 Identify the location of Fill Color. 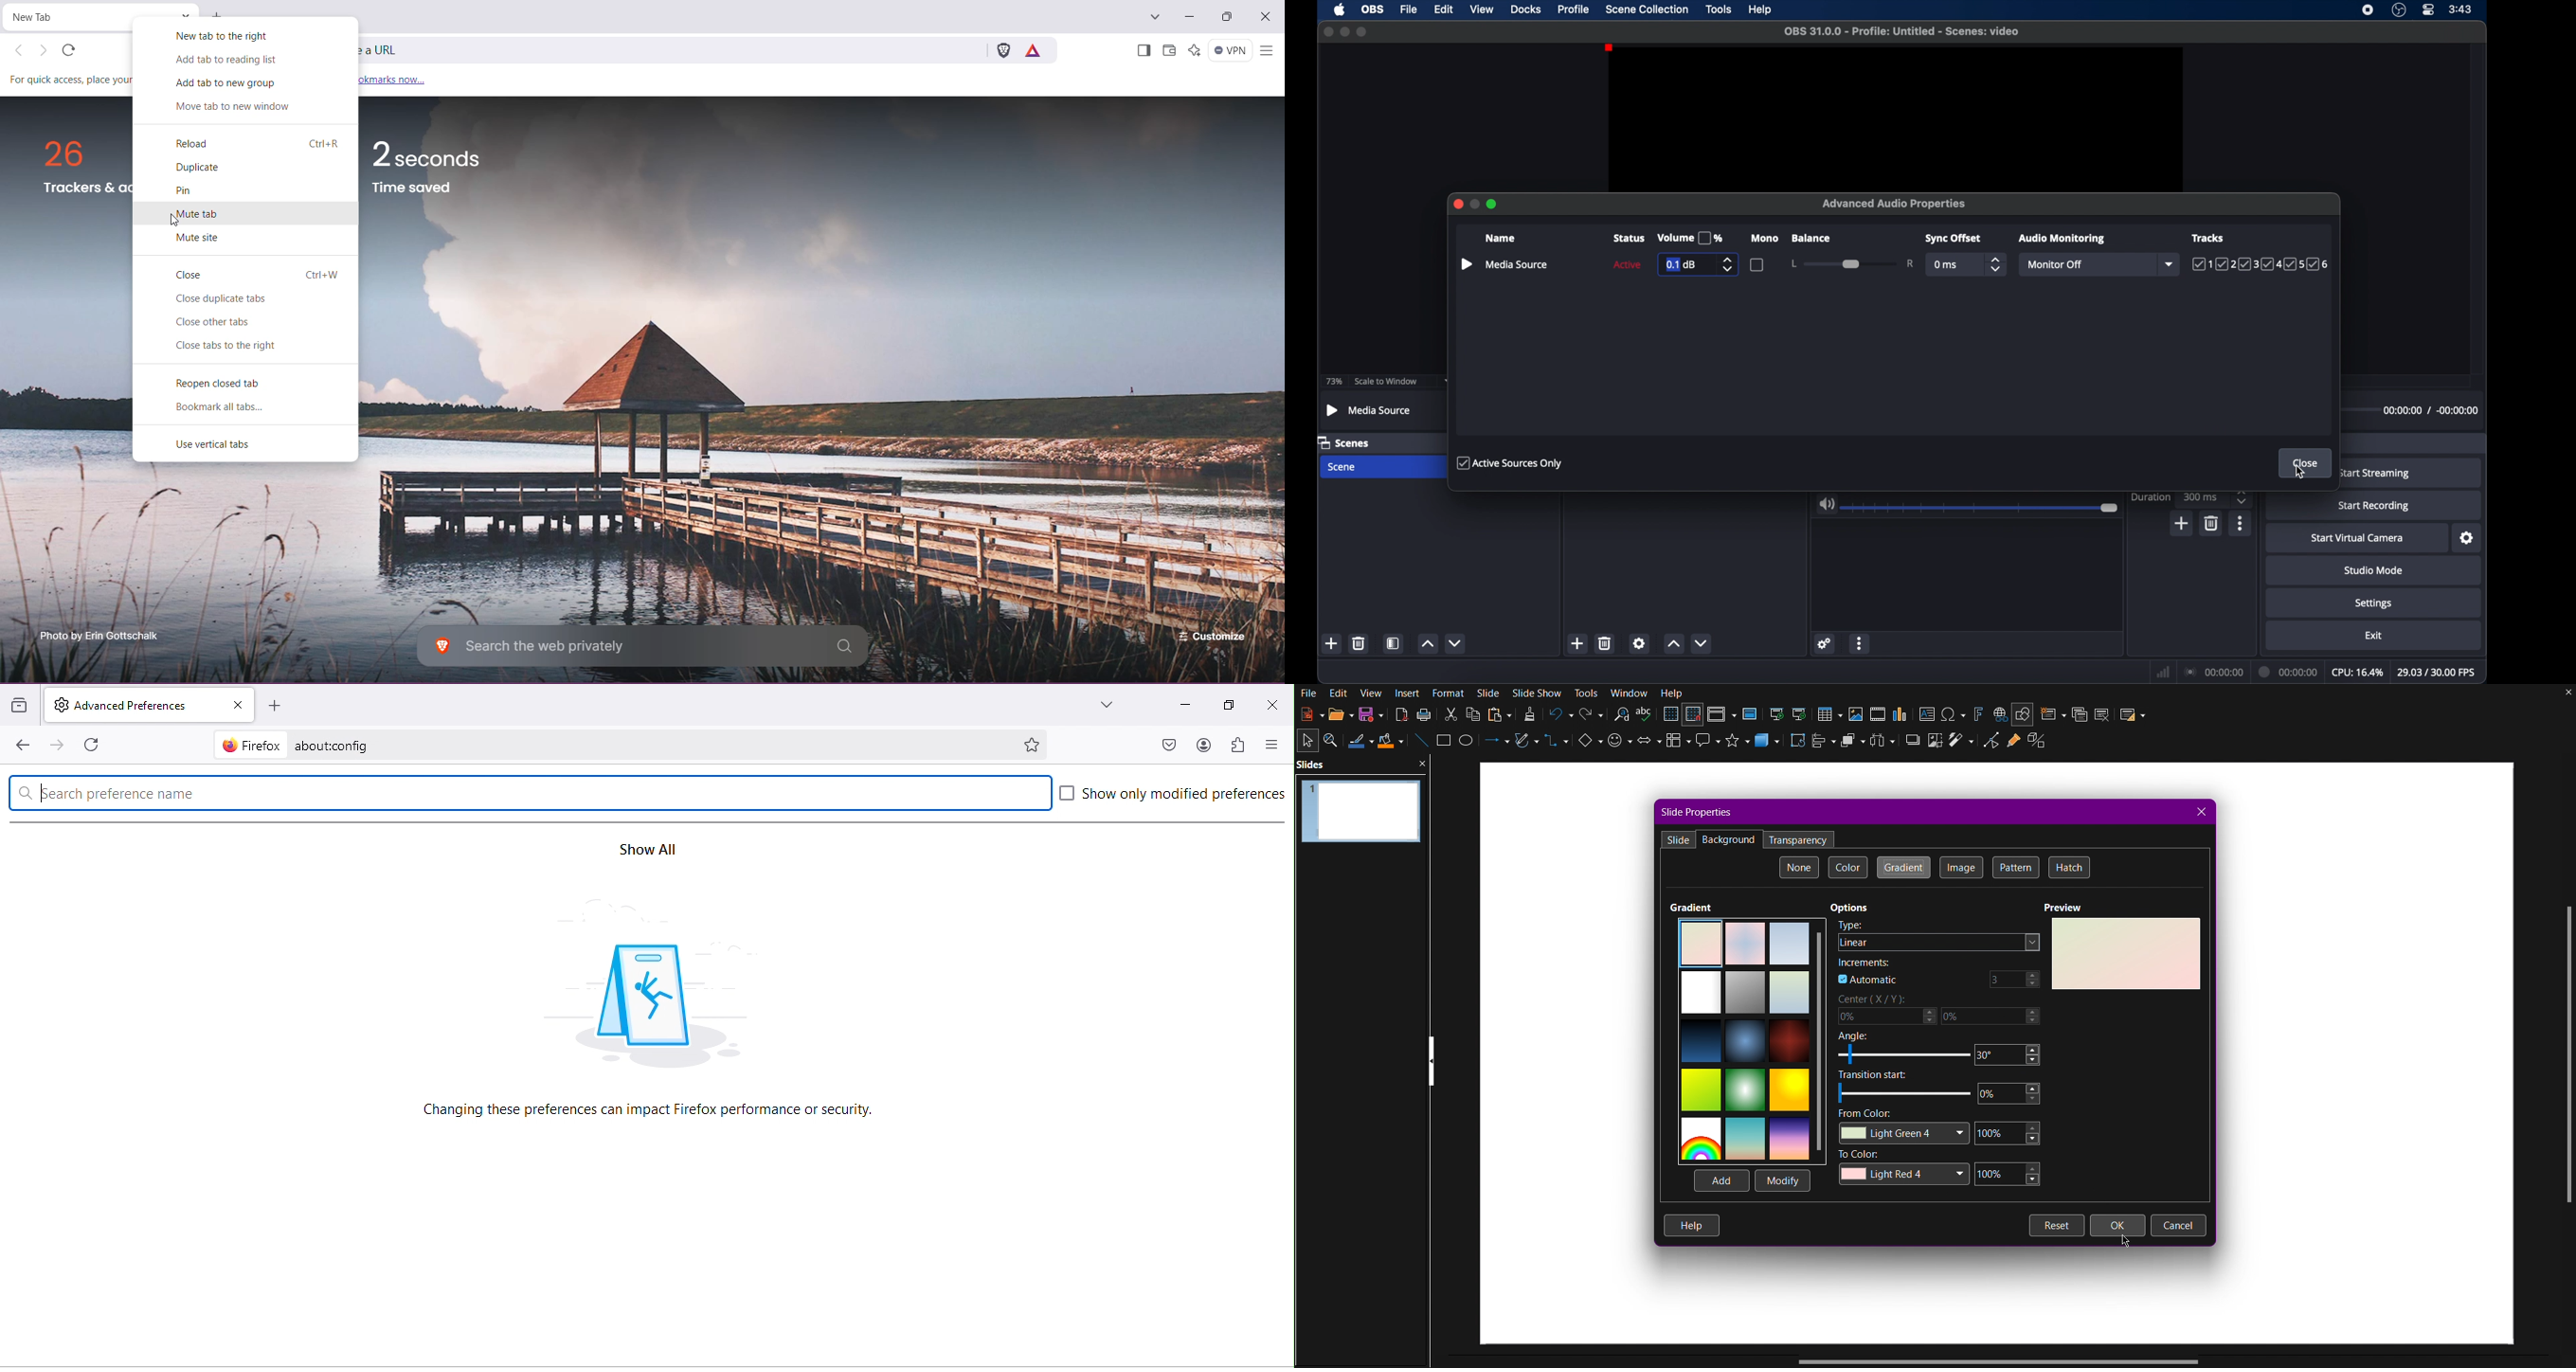
(1391, 742).